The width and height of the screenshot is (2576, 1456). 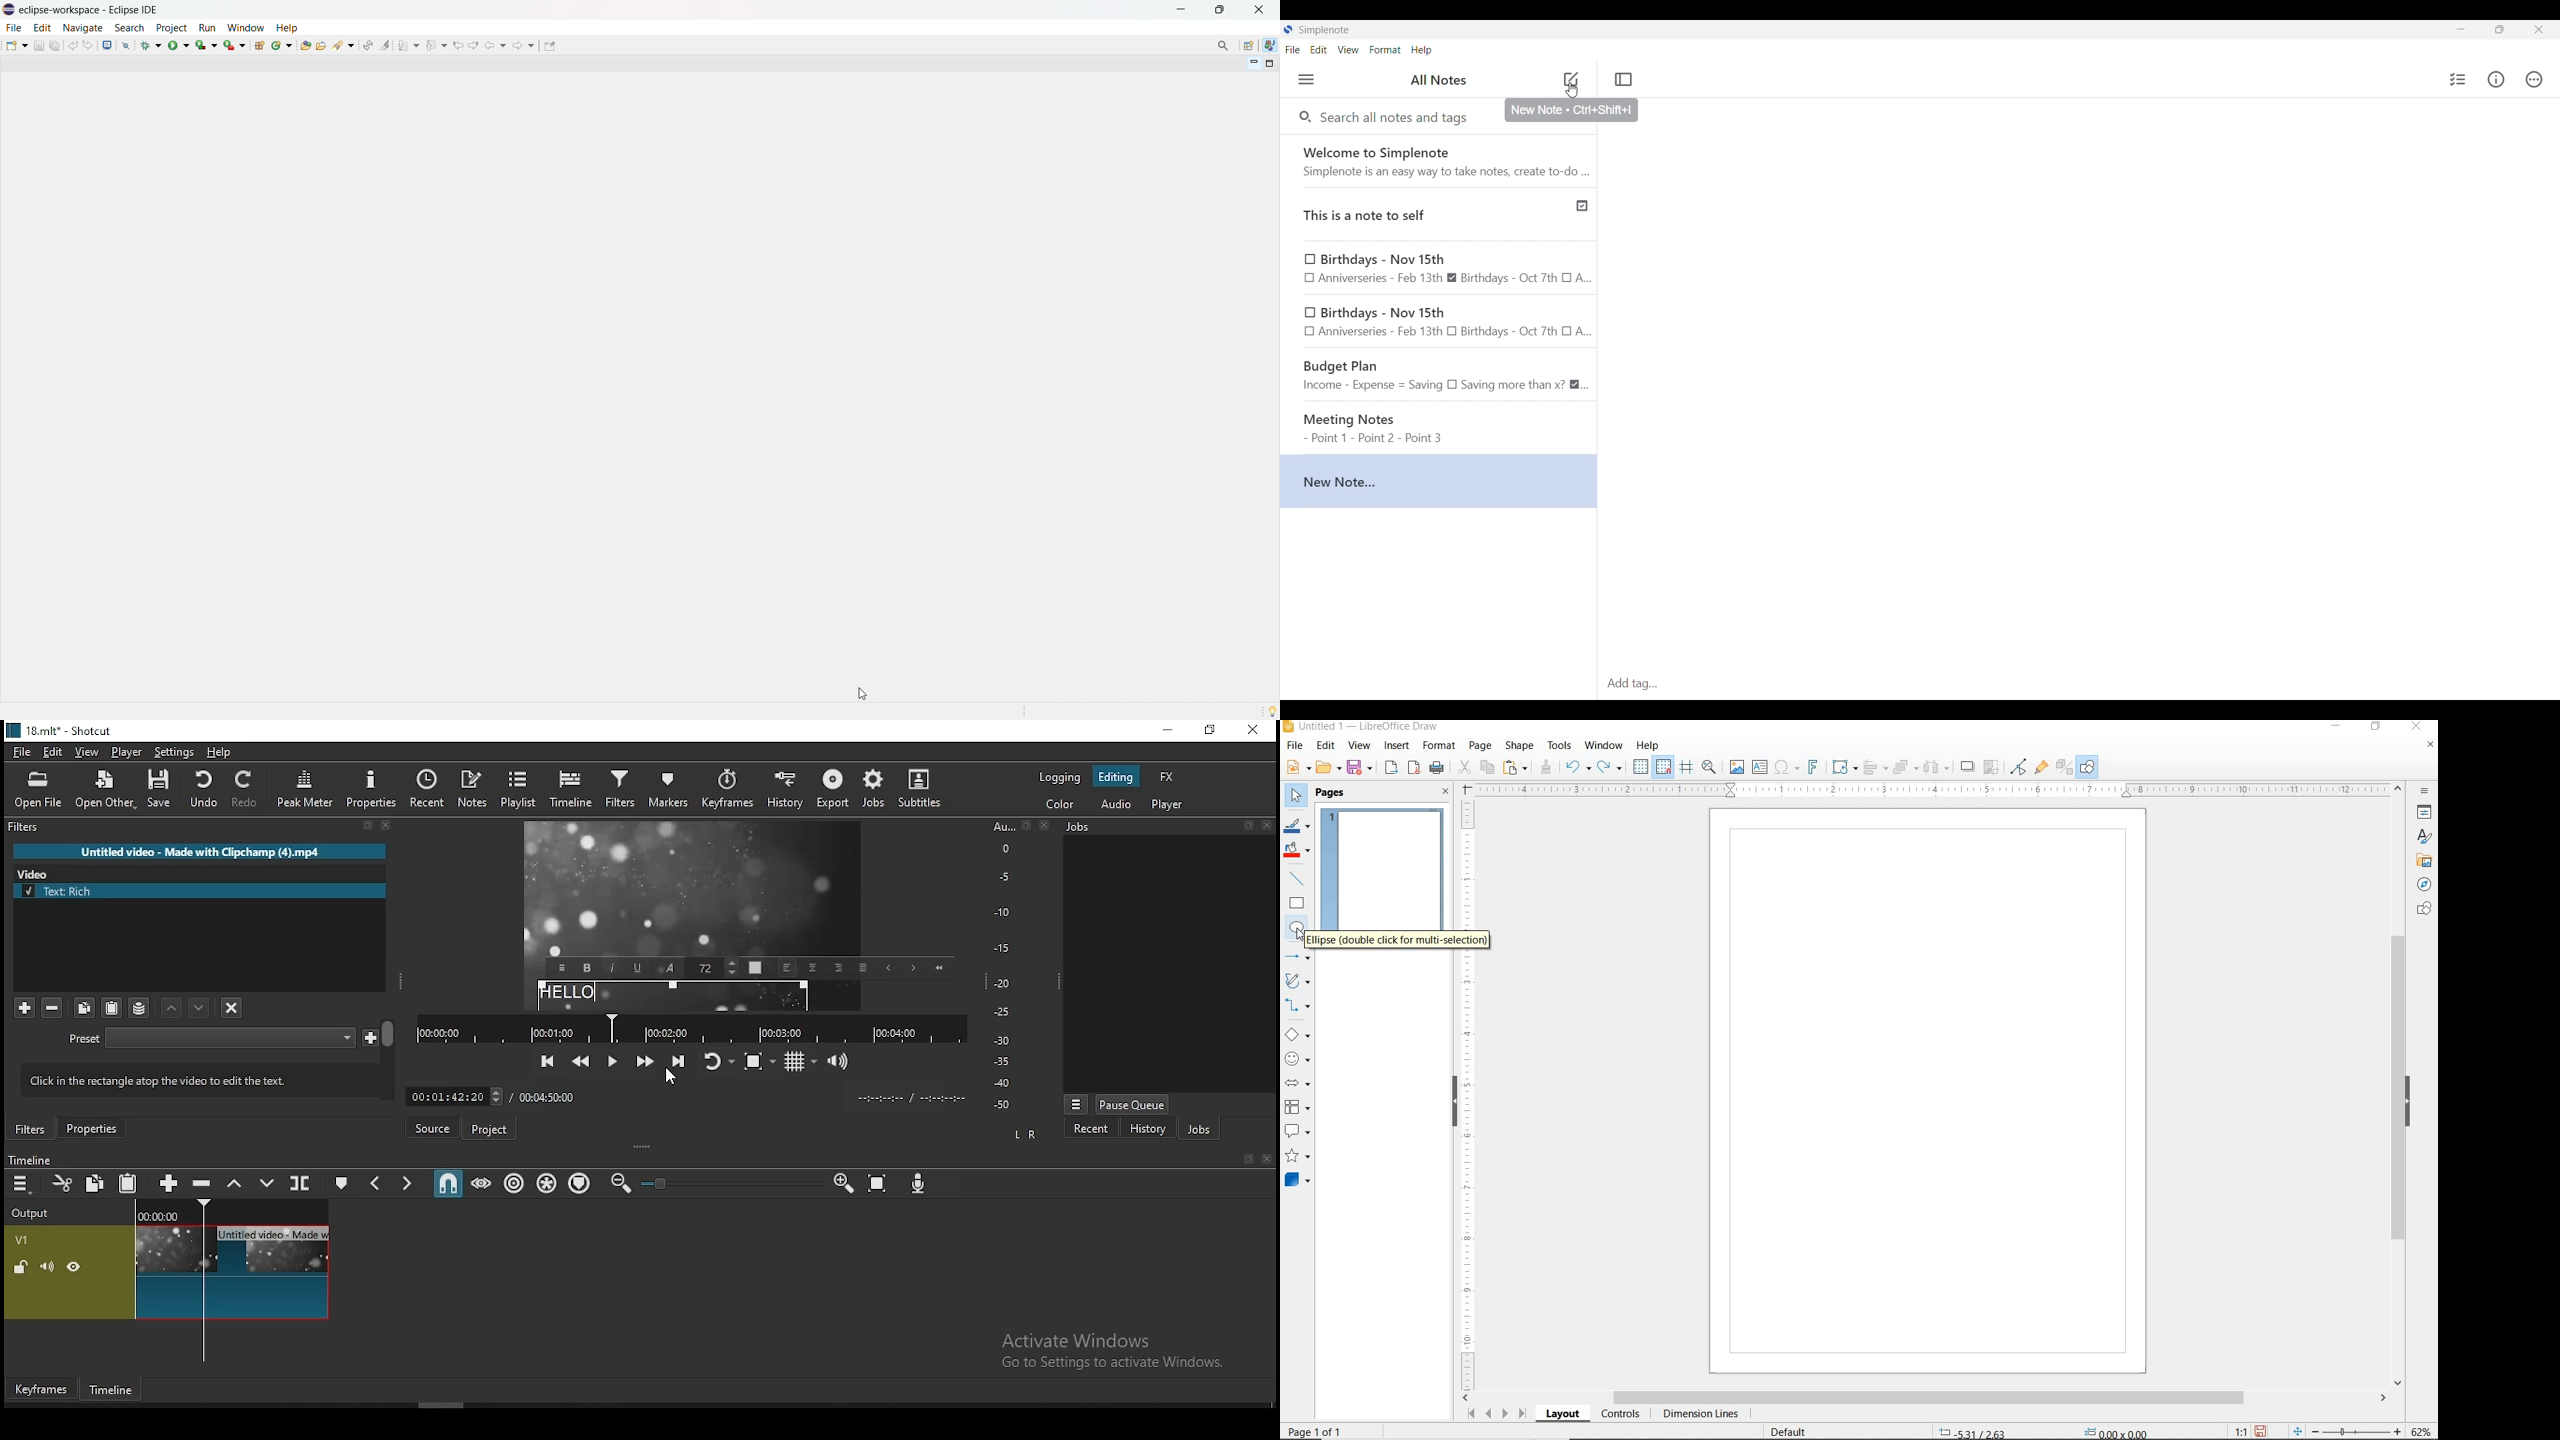 What do you see at coordinates (387, 825) in the screenshot?
I see `Close` at bounding box center [387, 825].